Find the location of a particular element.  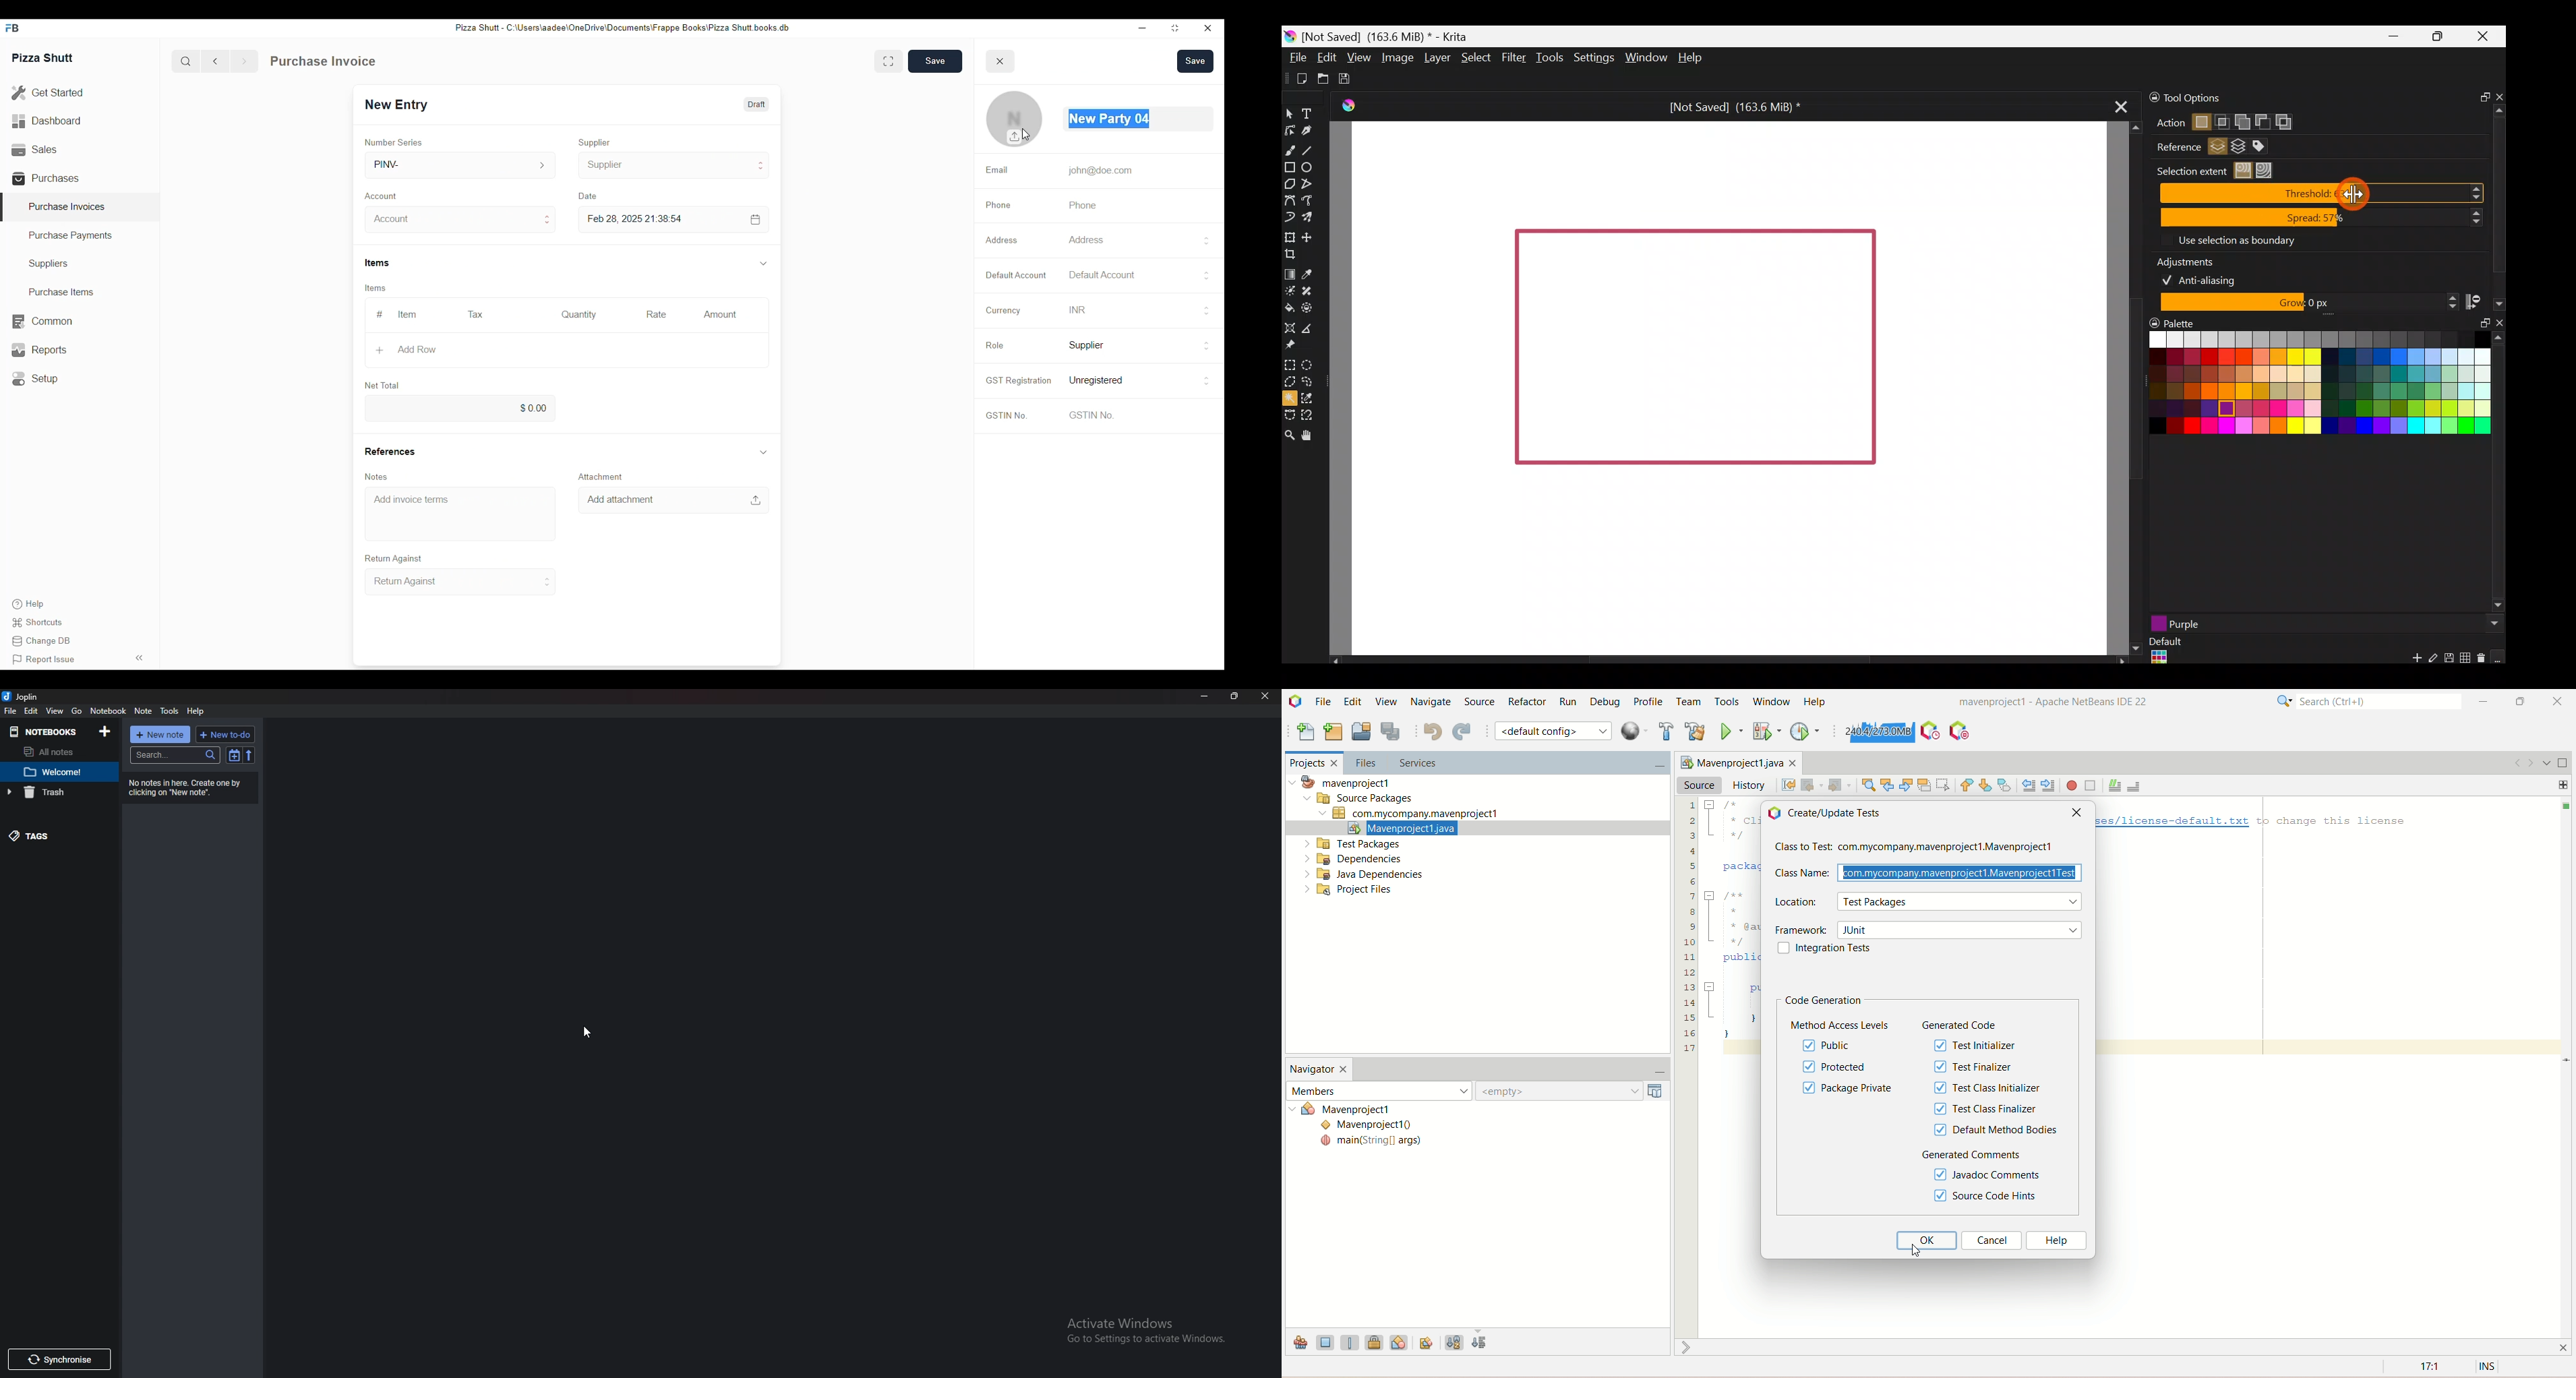

buttons is located at coordinates (1206, 241).